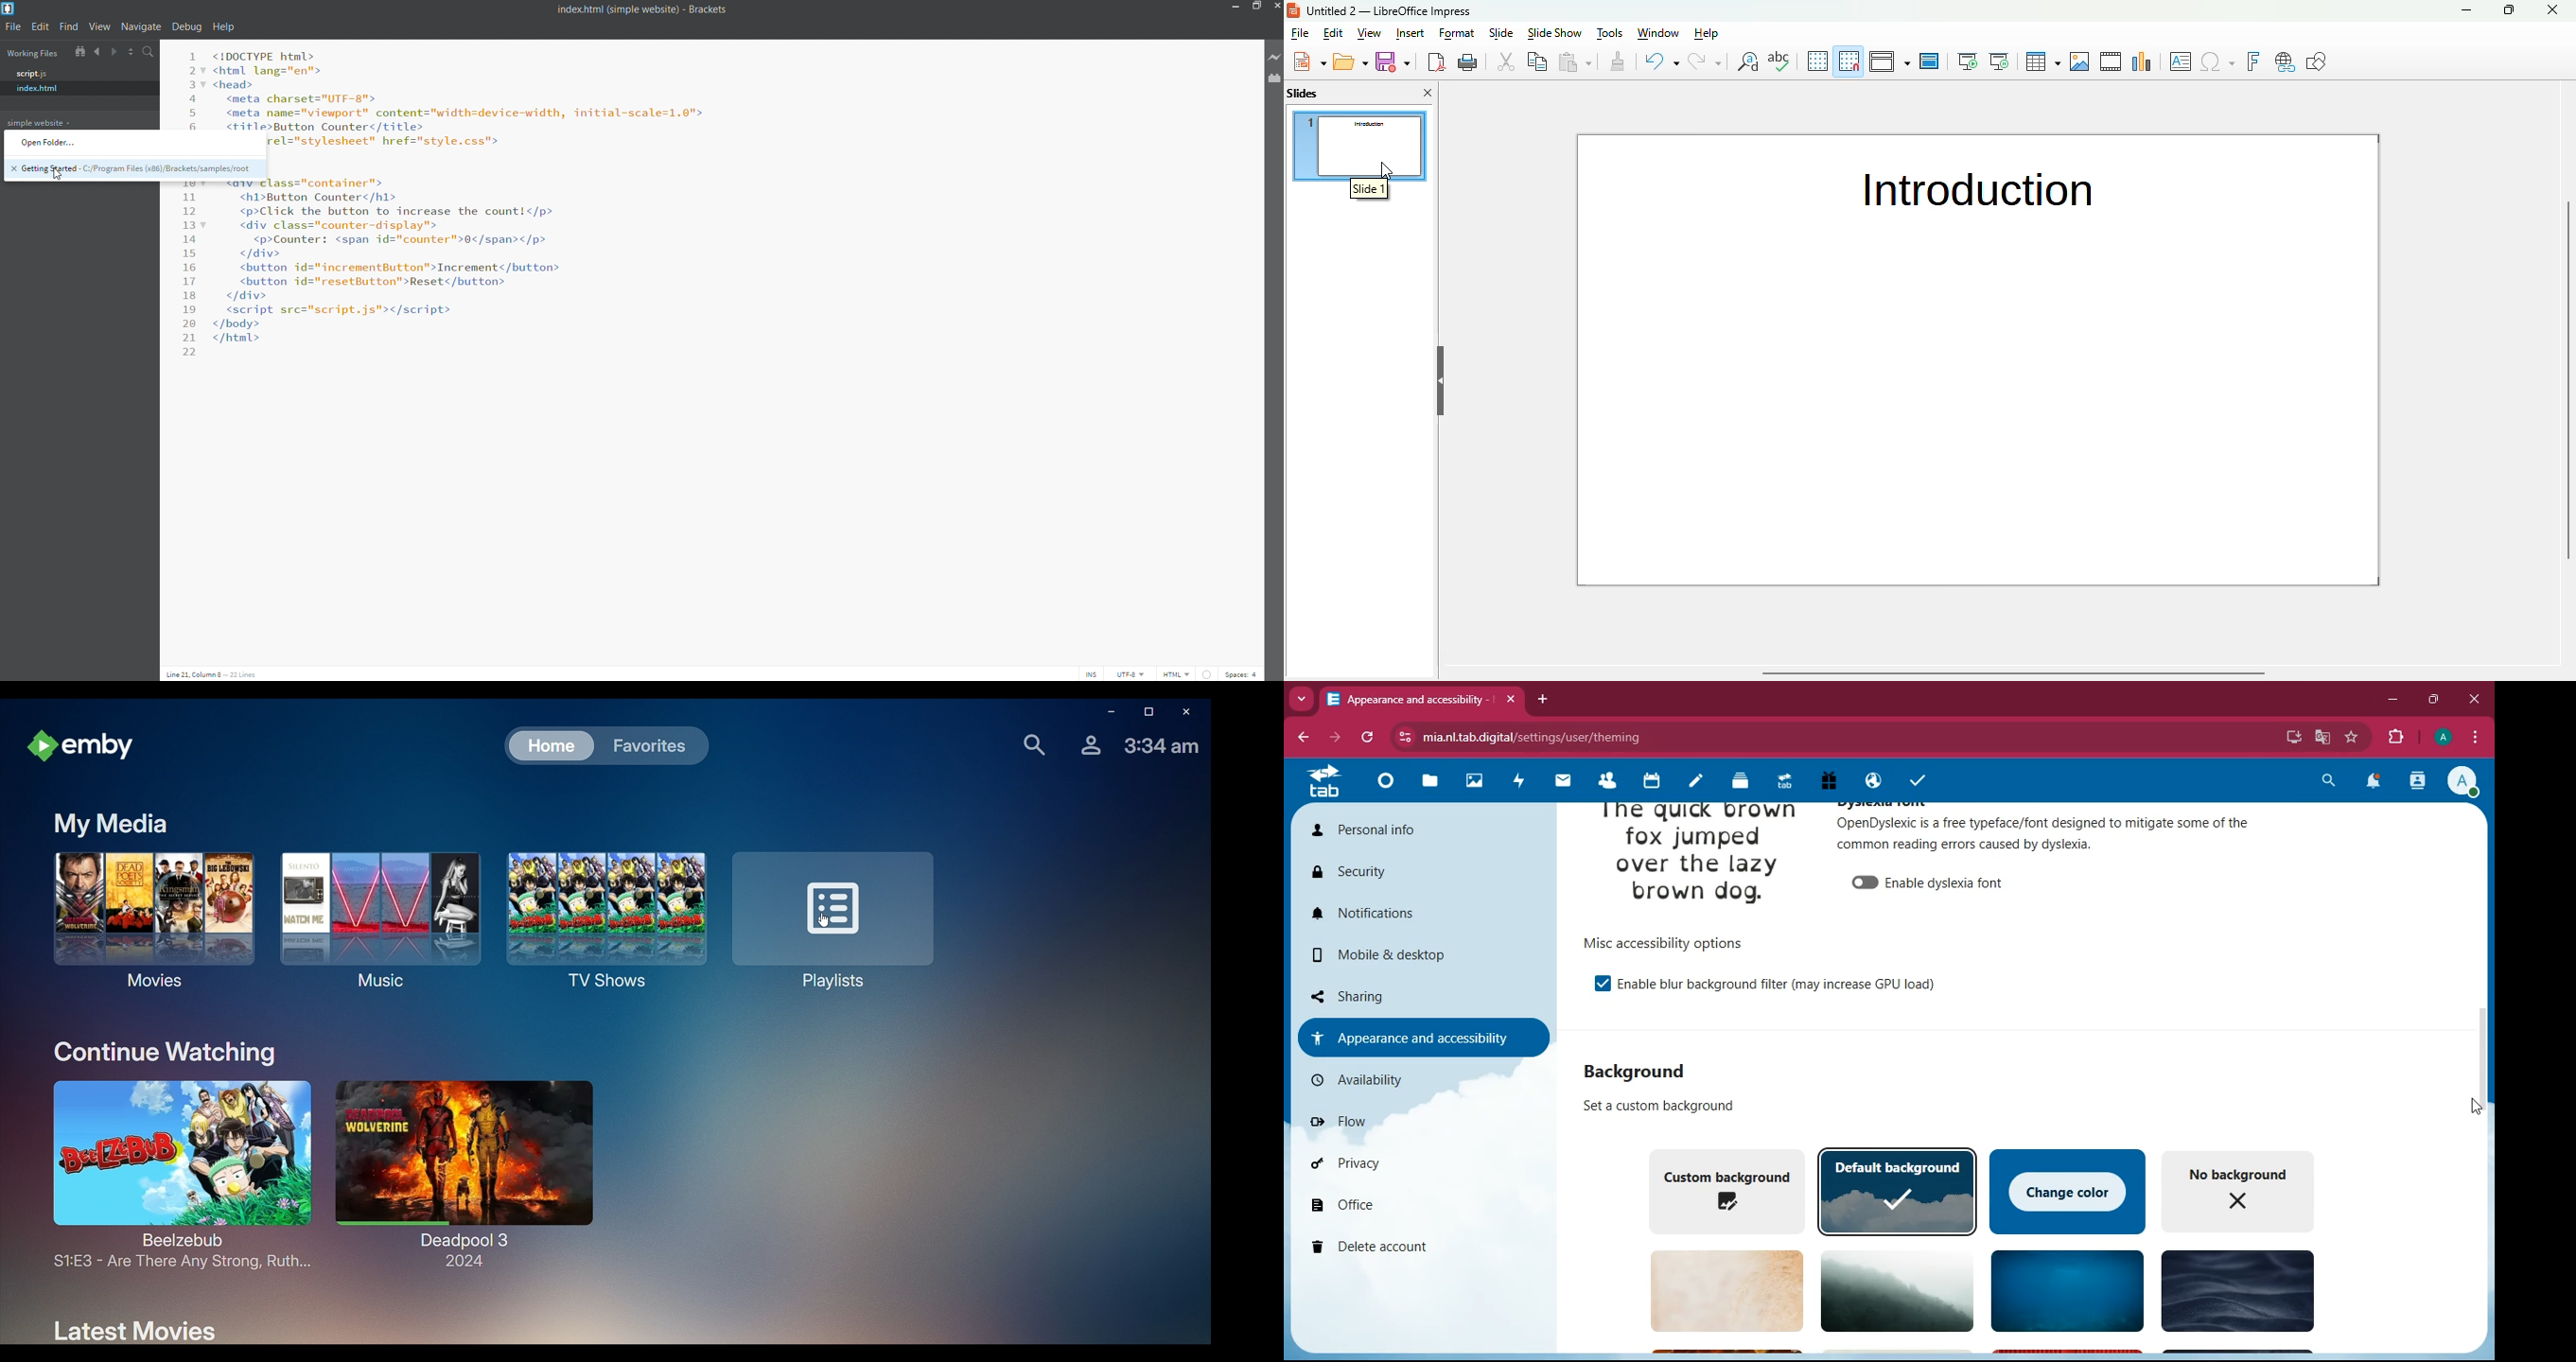 This screenshot has height=1372, width=2576. What do you see at coordinates (1468, 62) in the screenshot?
I see `print` at bounding box center [1468, 62].